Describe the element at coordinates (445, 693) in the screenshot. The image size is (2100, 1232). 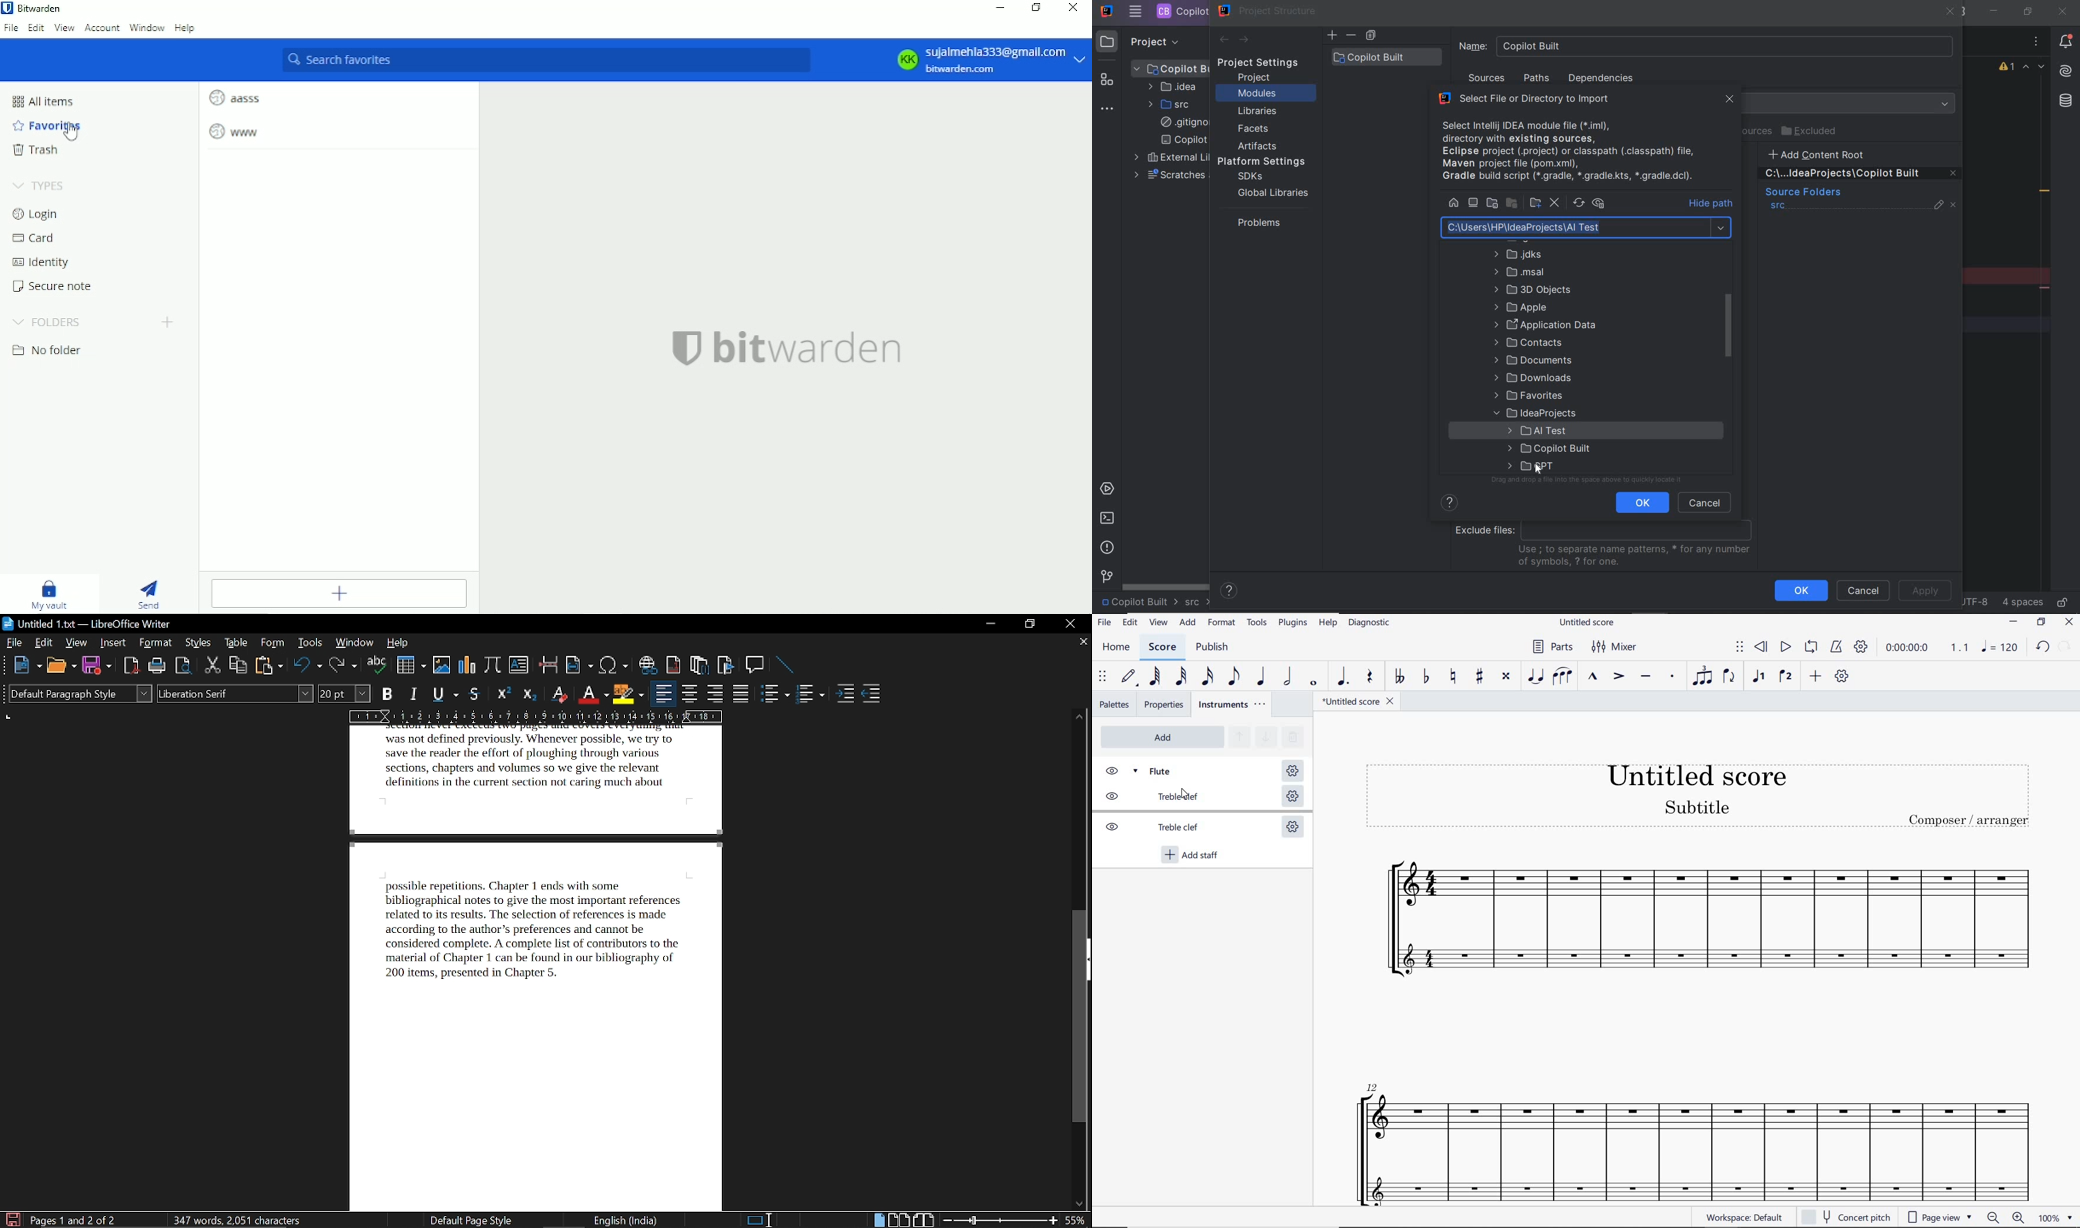
I see `underline` at that location.